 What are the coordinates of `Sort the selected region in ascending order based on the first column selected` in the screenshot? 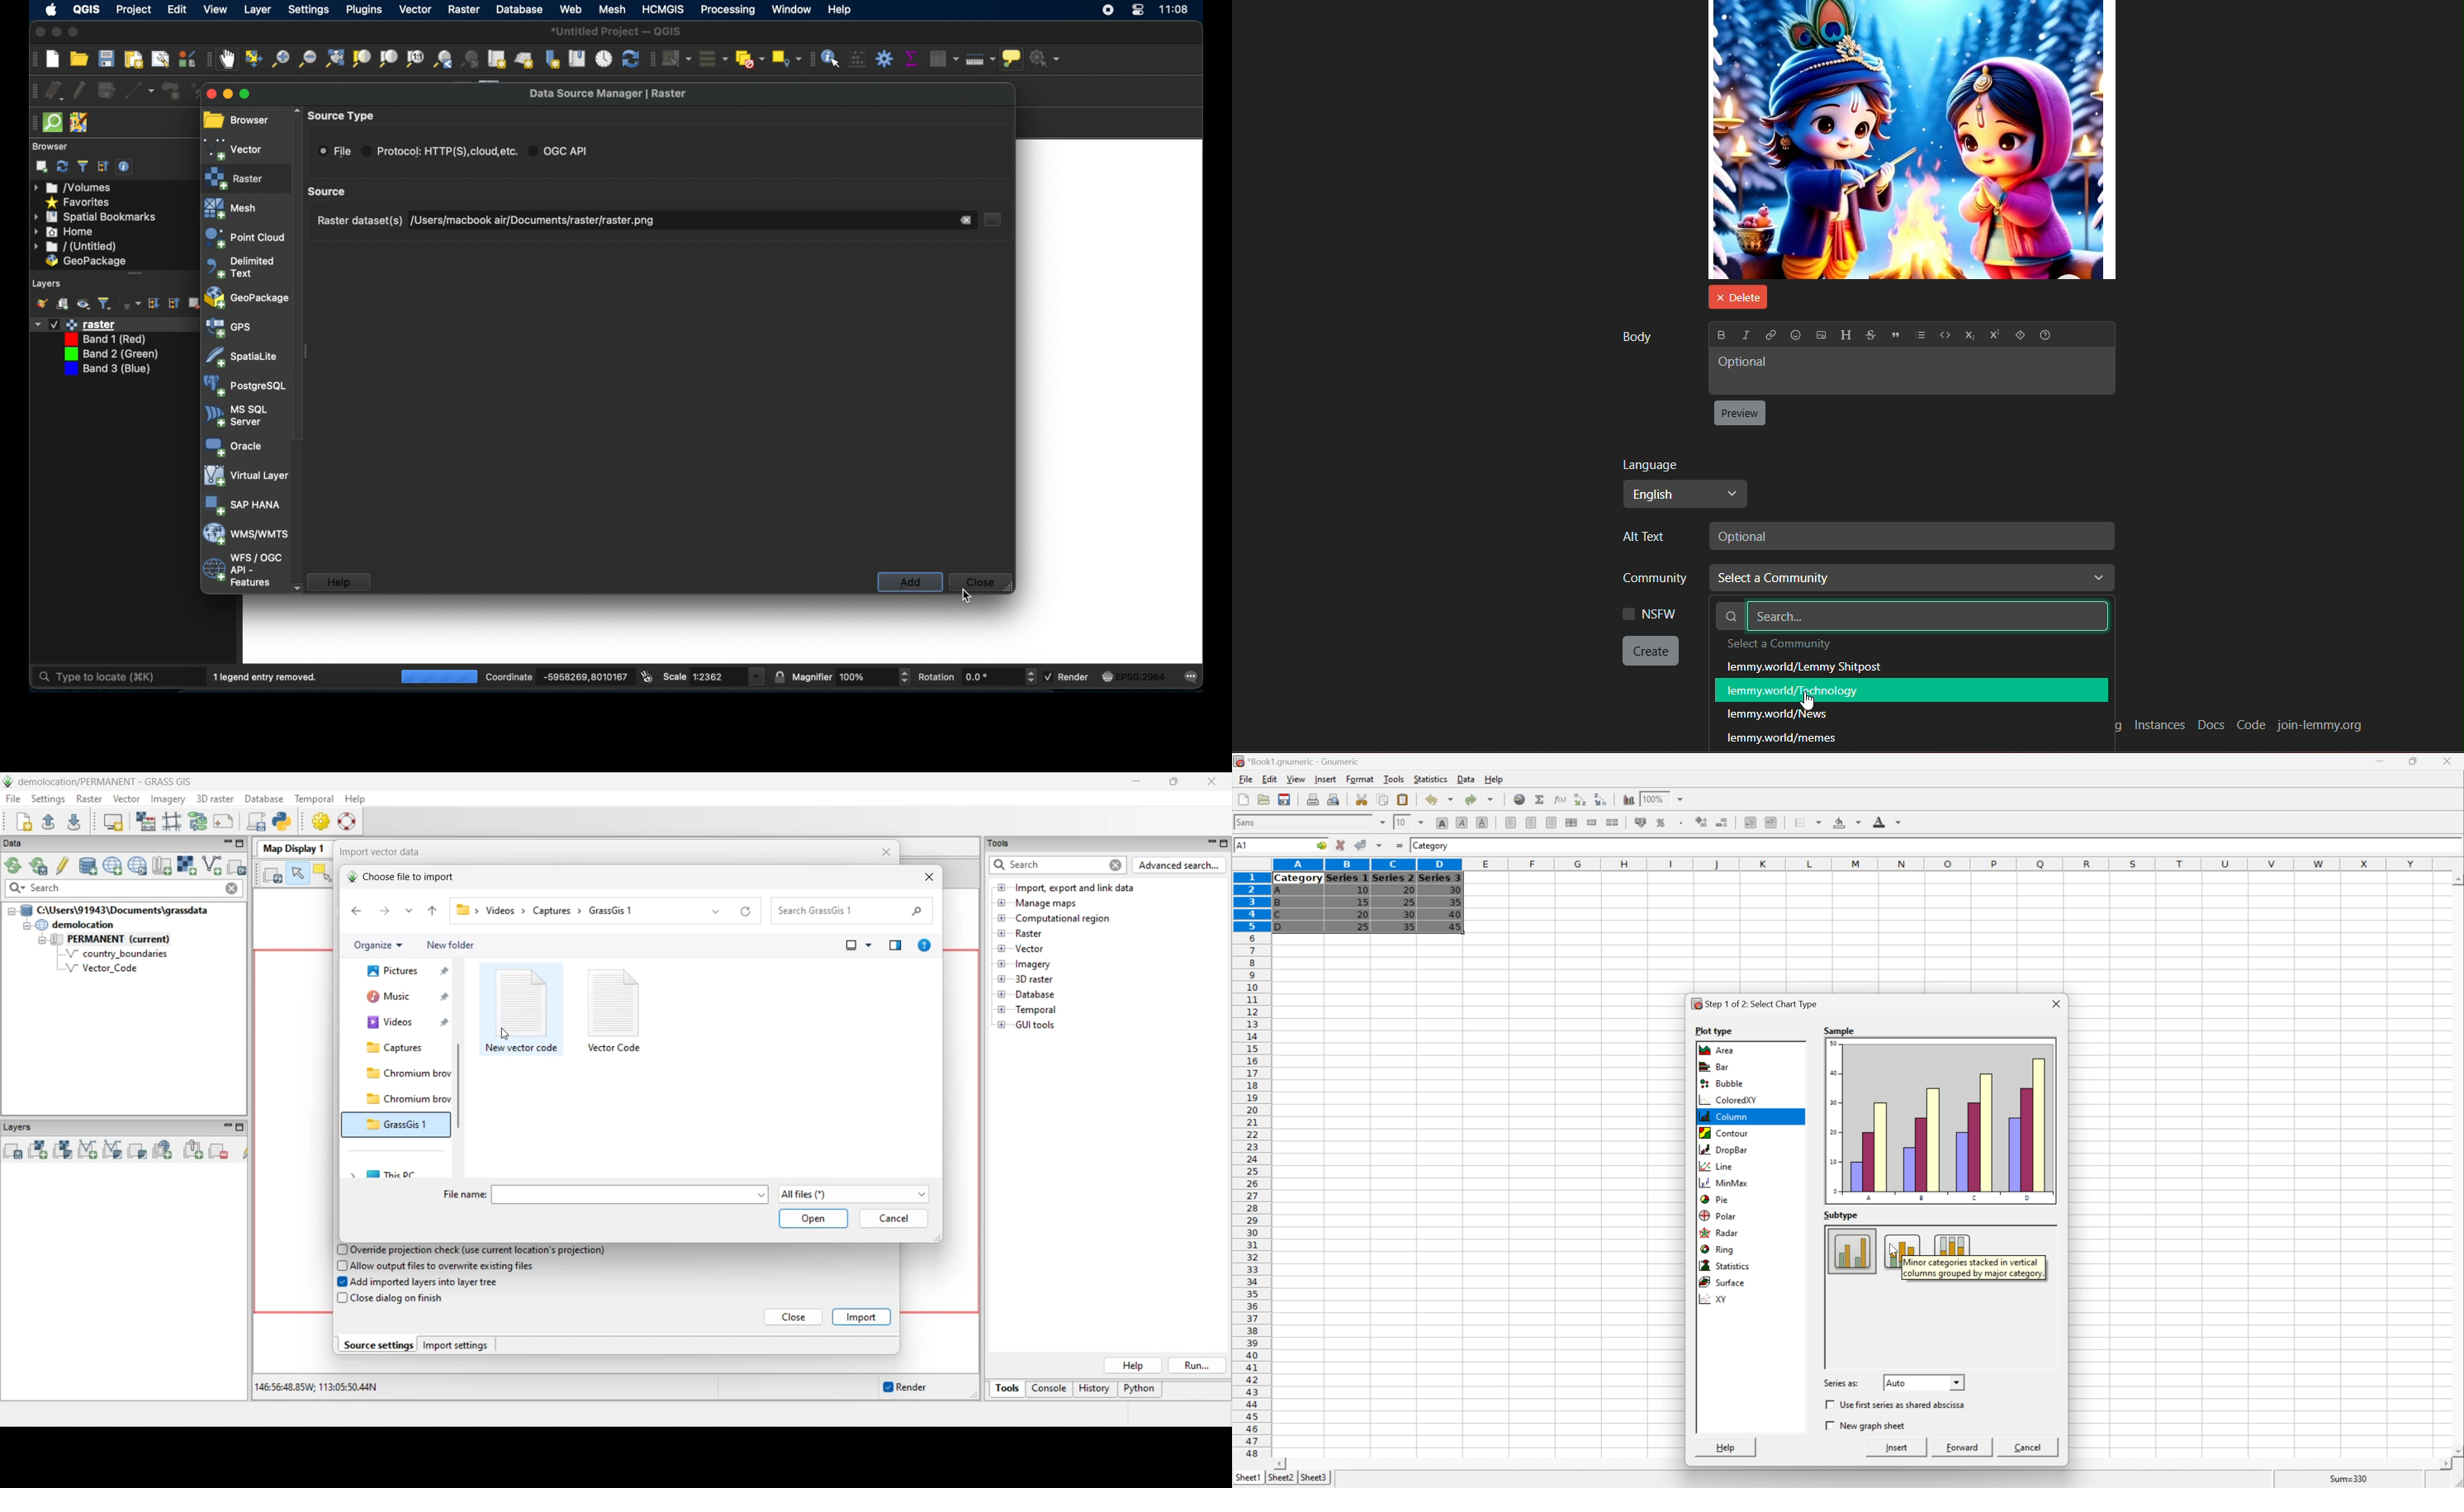 It's located at (1579, 799).